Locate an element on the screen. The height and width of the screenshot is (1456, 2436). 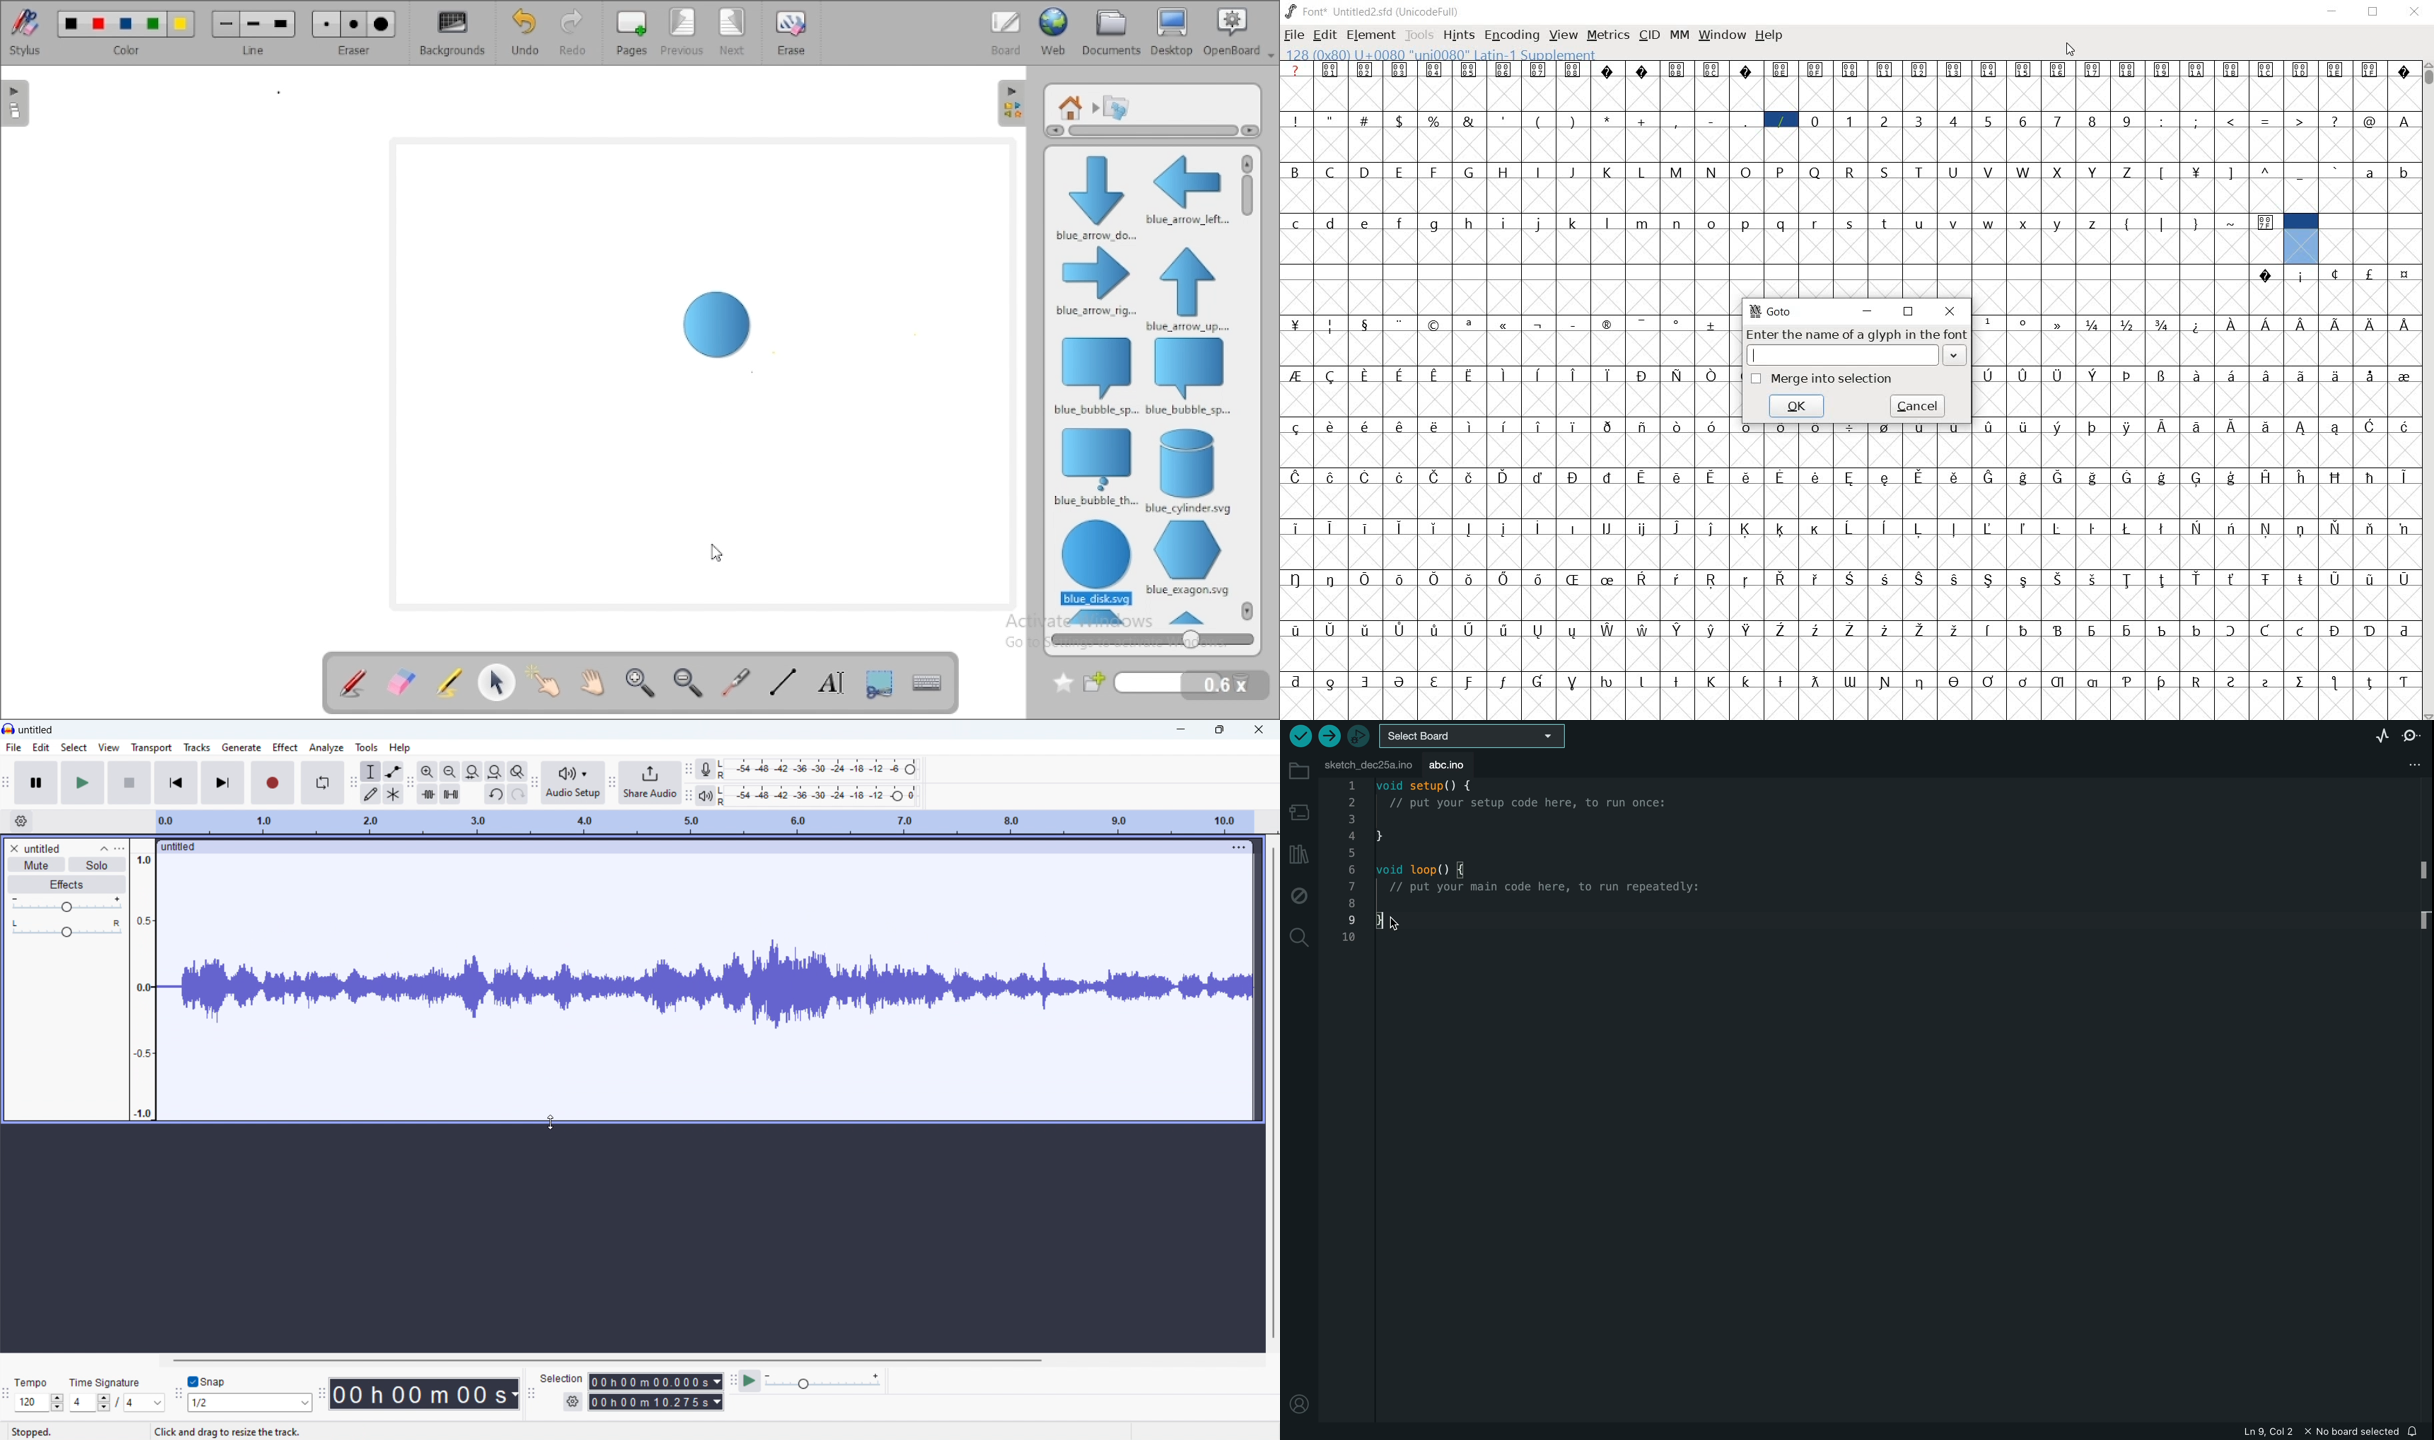
Symbol is located at coordinates (1747, 425).